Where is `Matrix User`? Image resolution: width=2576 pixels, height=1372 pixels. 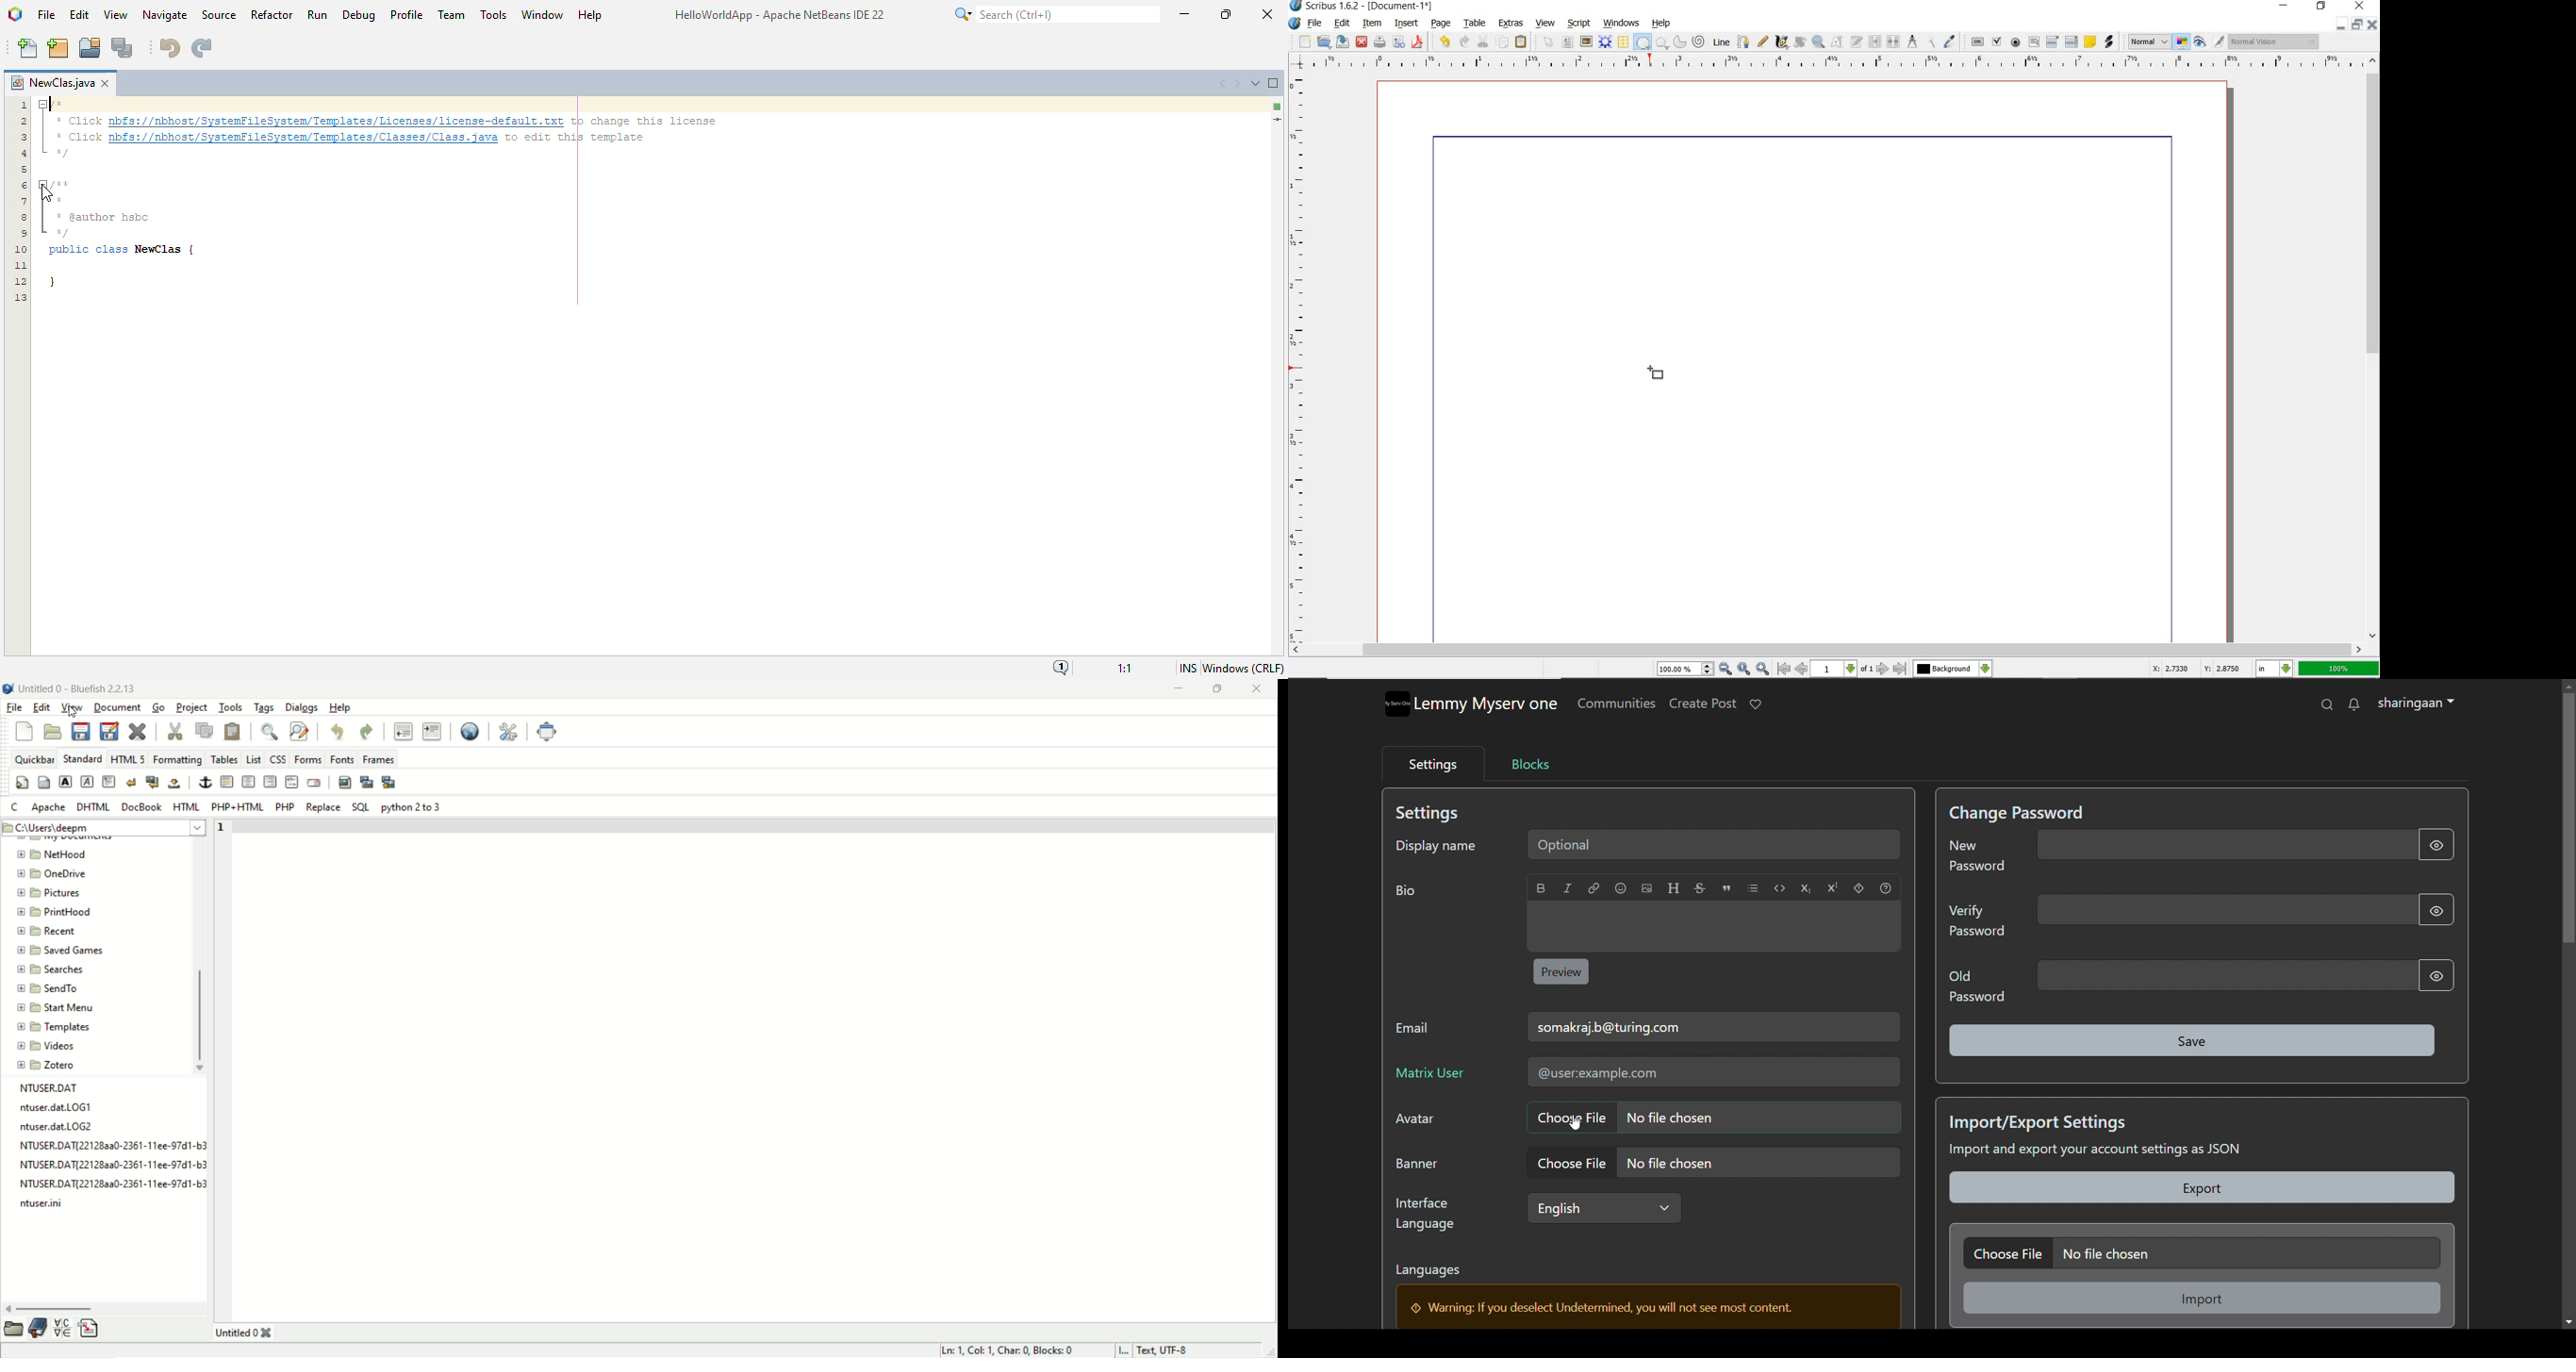 Matrix User is located at coordinates (1434, 1076).